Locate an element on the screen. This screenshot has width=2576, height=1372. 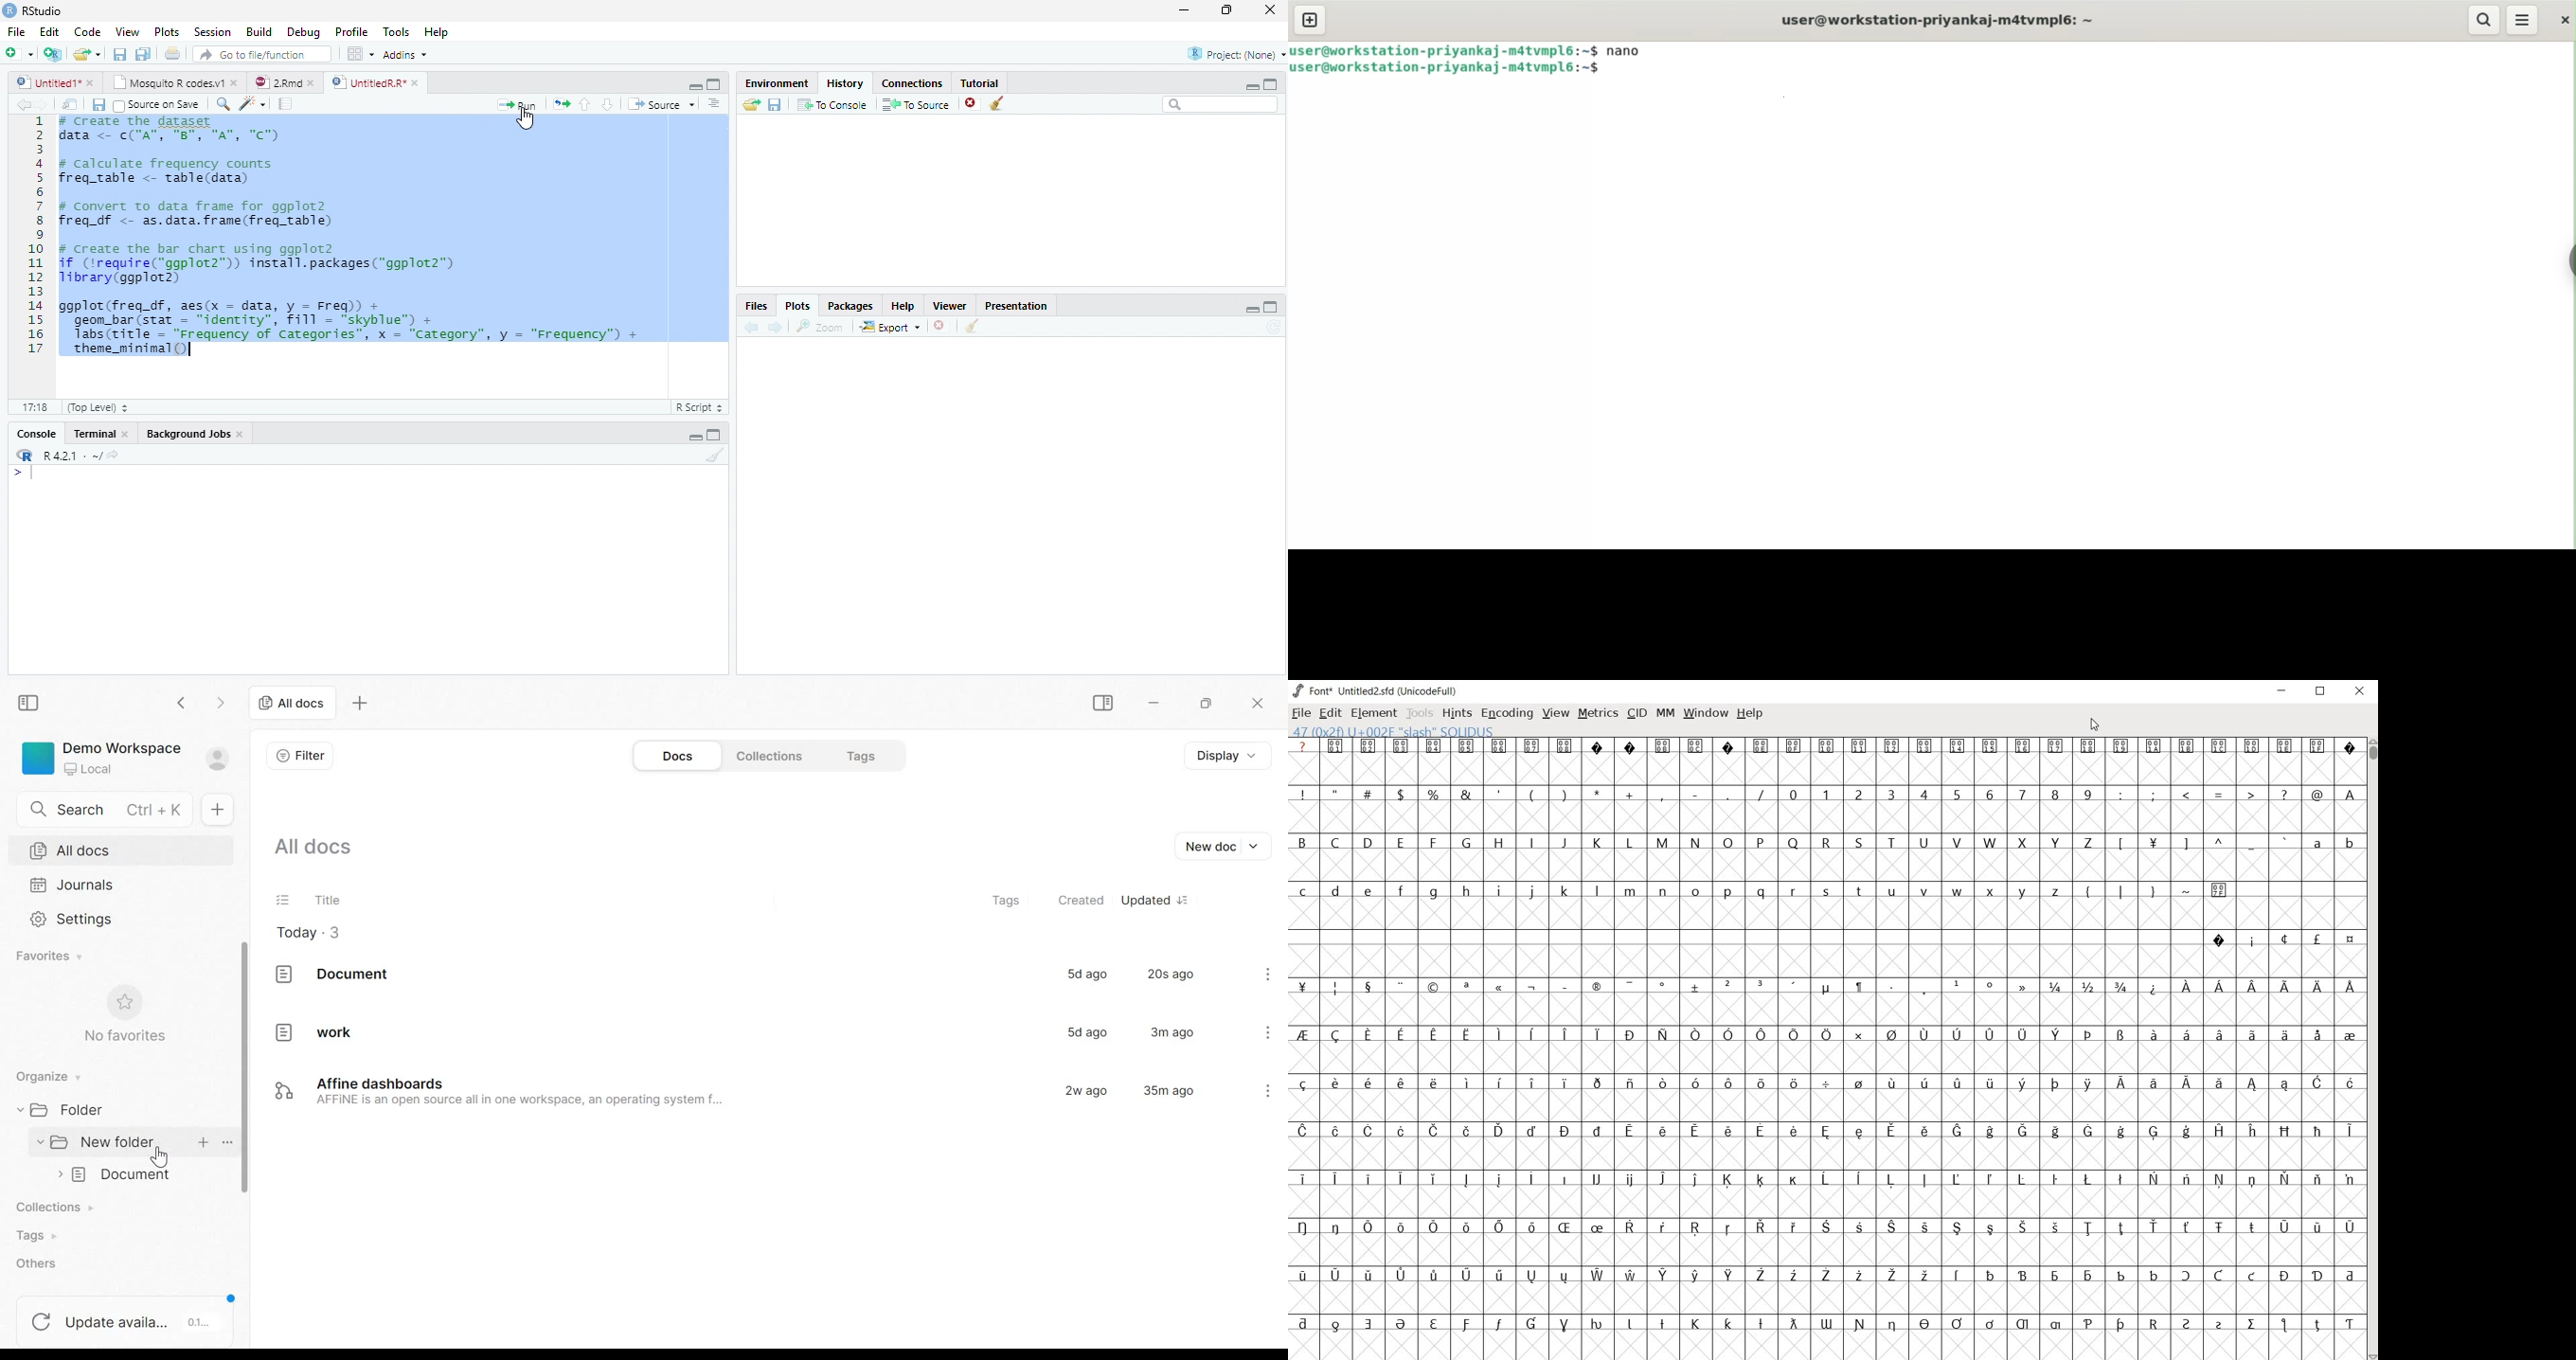
Minimize is located at coordinates (692, 85).